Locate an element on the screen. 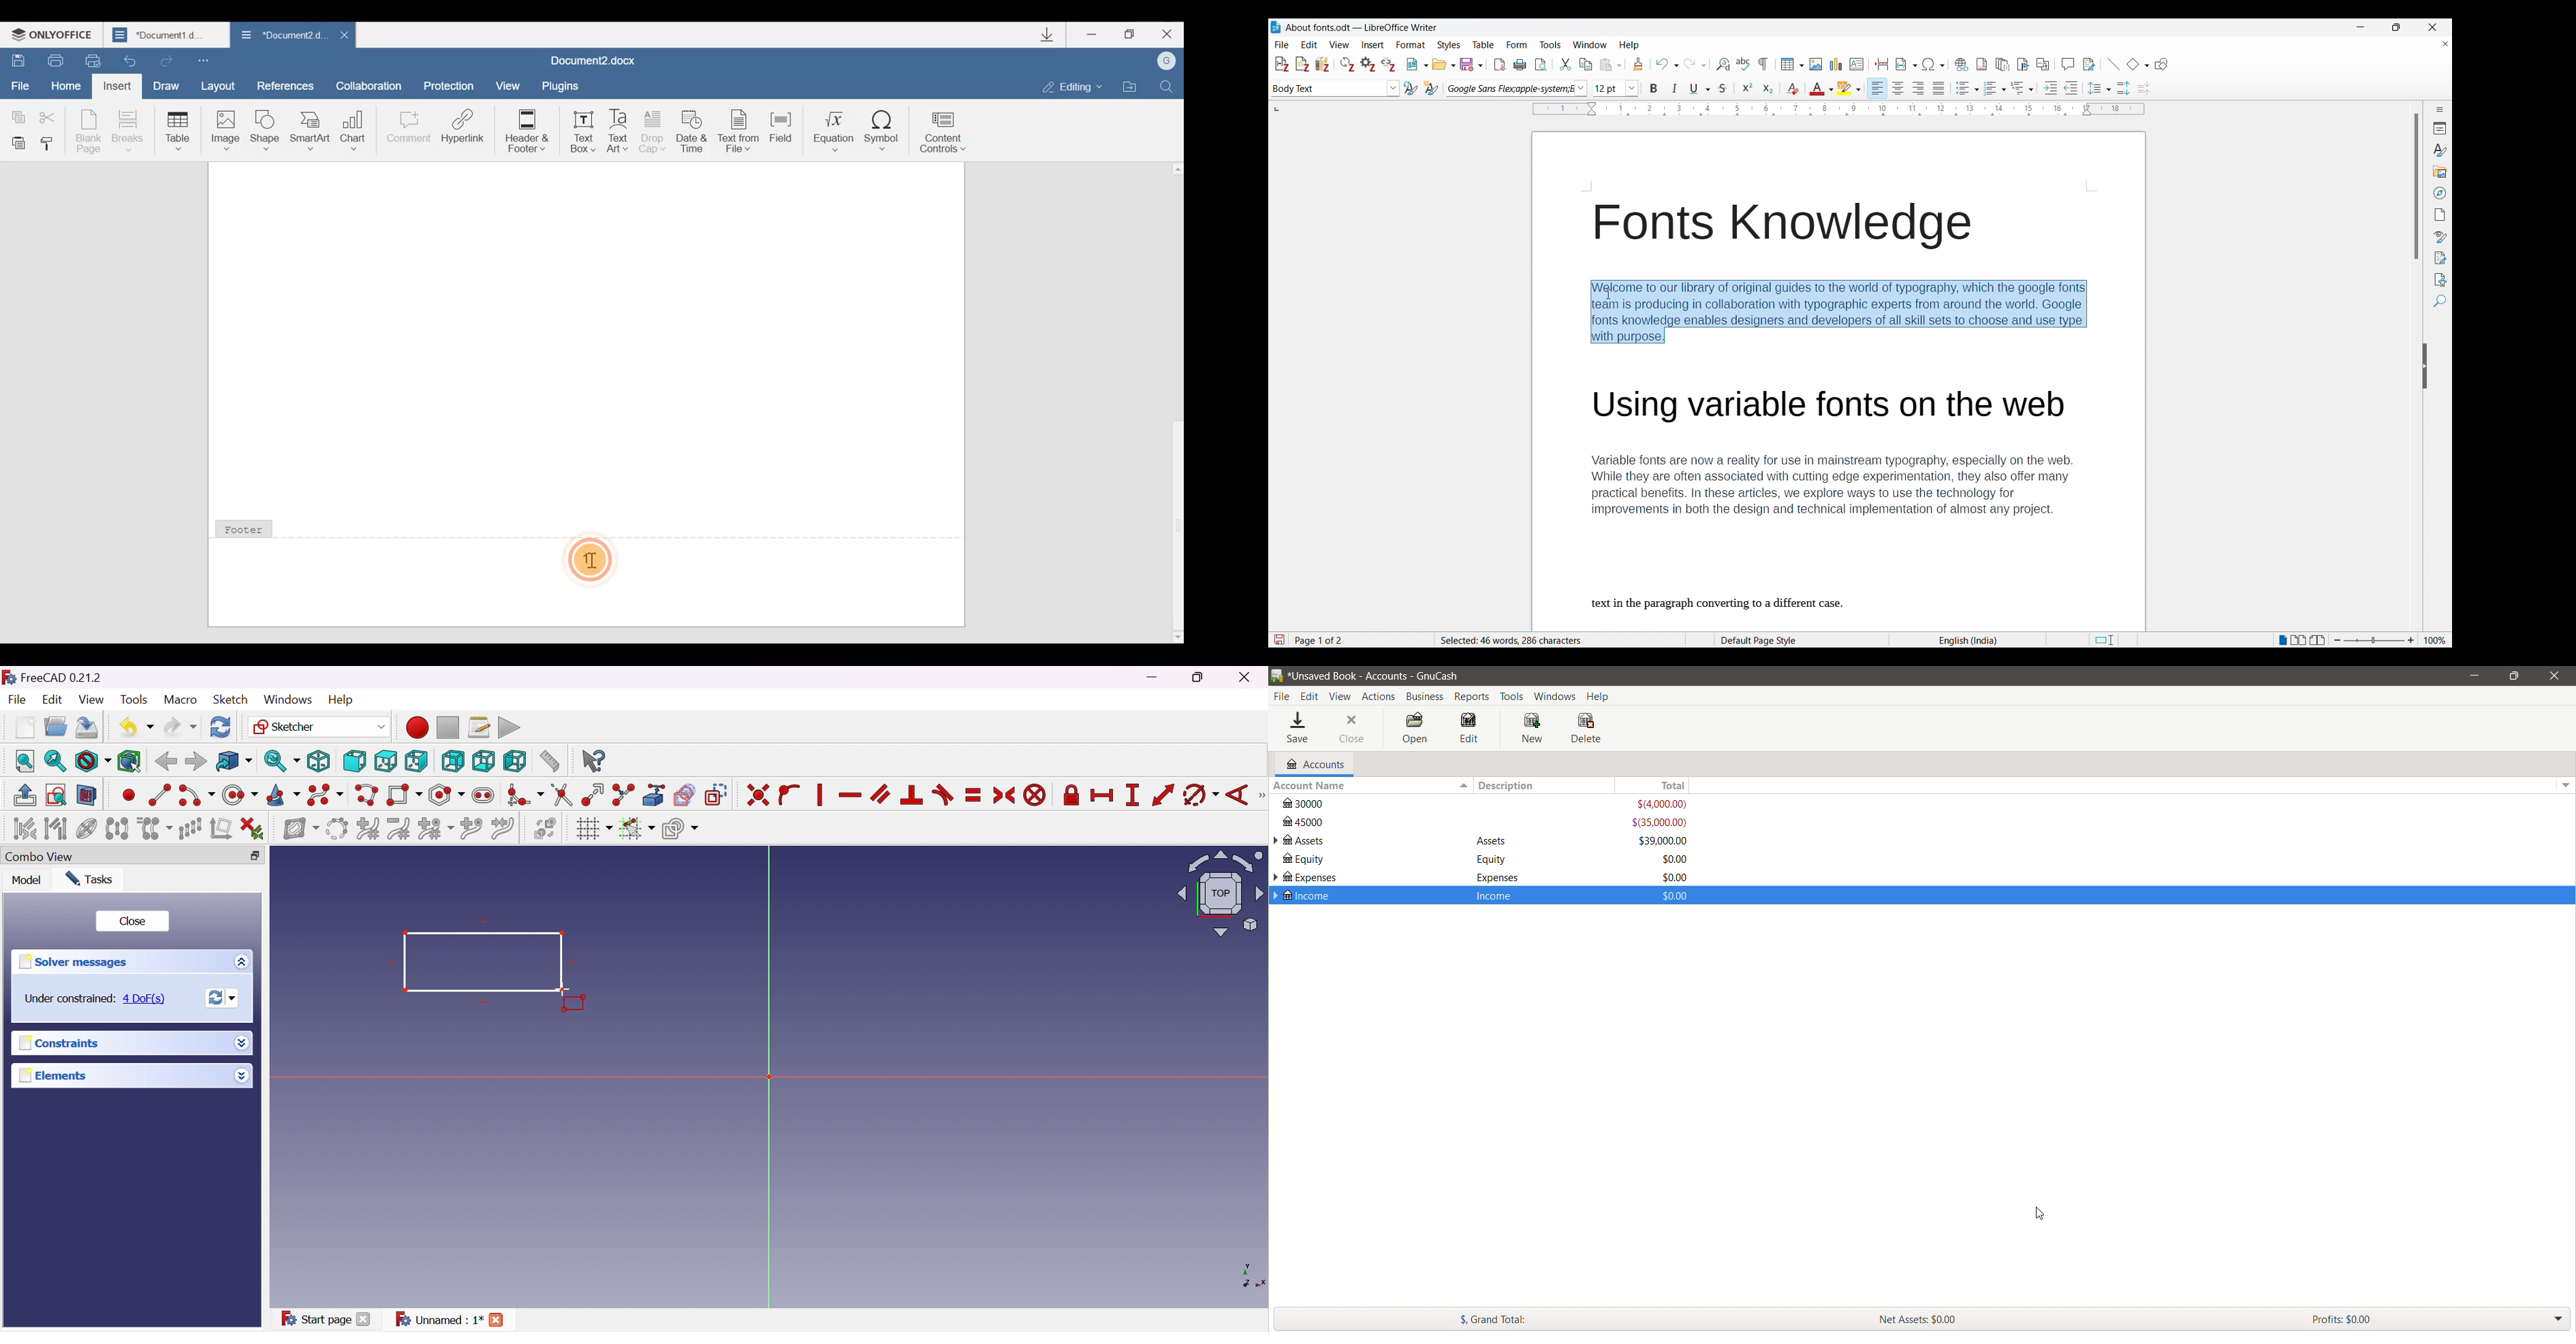 The image size is (2576, 1344). Document2.d.. is located at coordinates (278, 36).